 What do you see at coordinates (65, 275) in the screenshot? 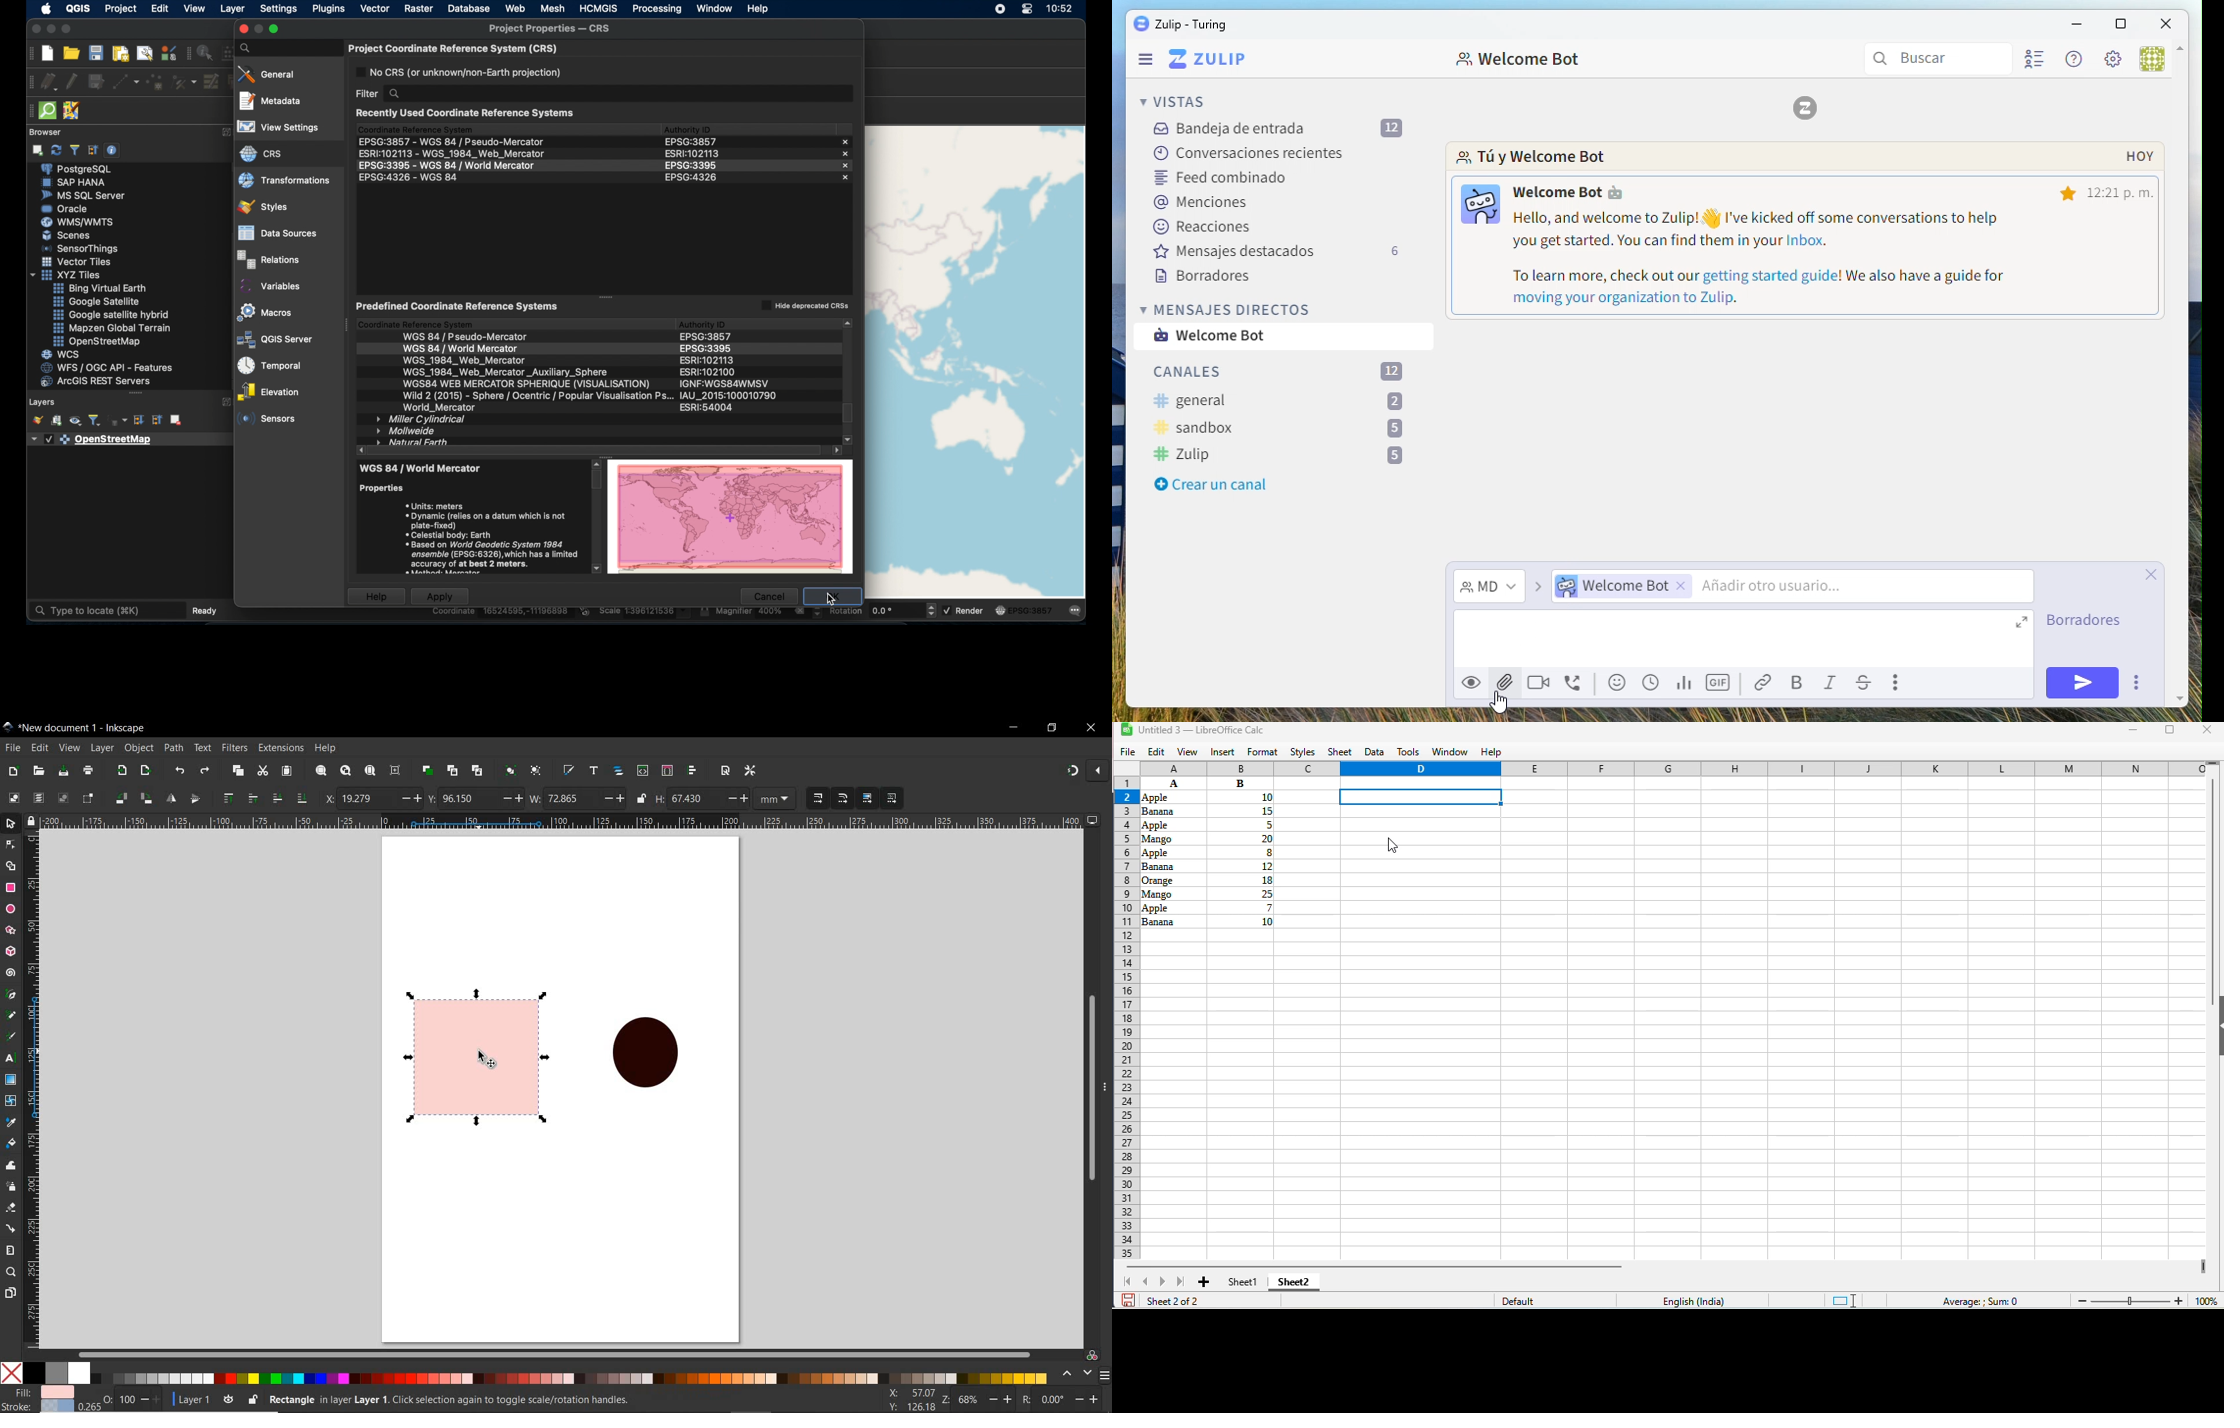
I see `xyzzy tiles` at bounding box center [65, 275].